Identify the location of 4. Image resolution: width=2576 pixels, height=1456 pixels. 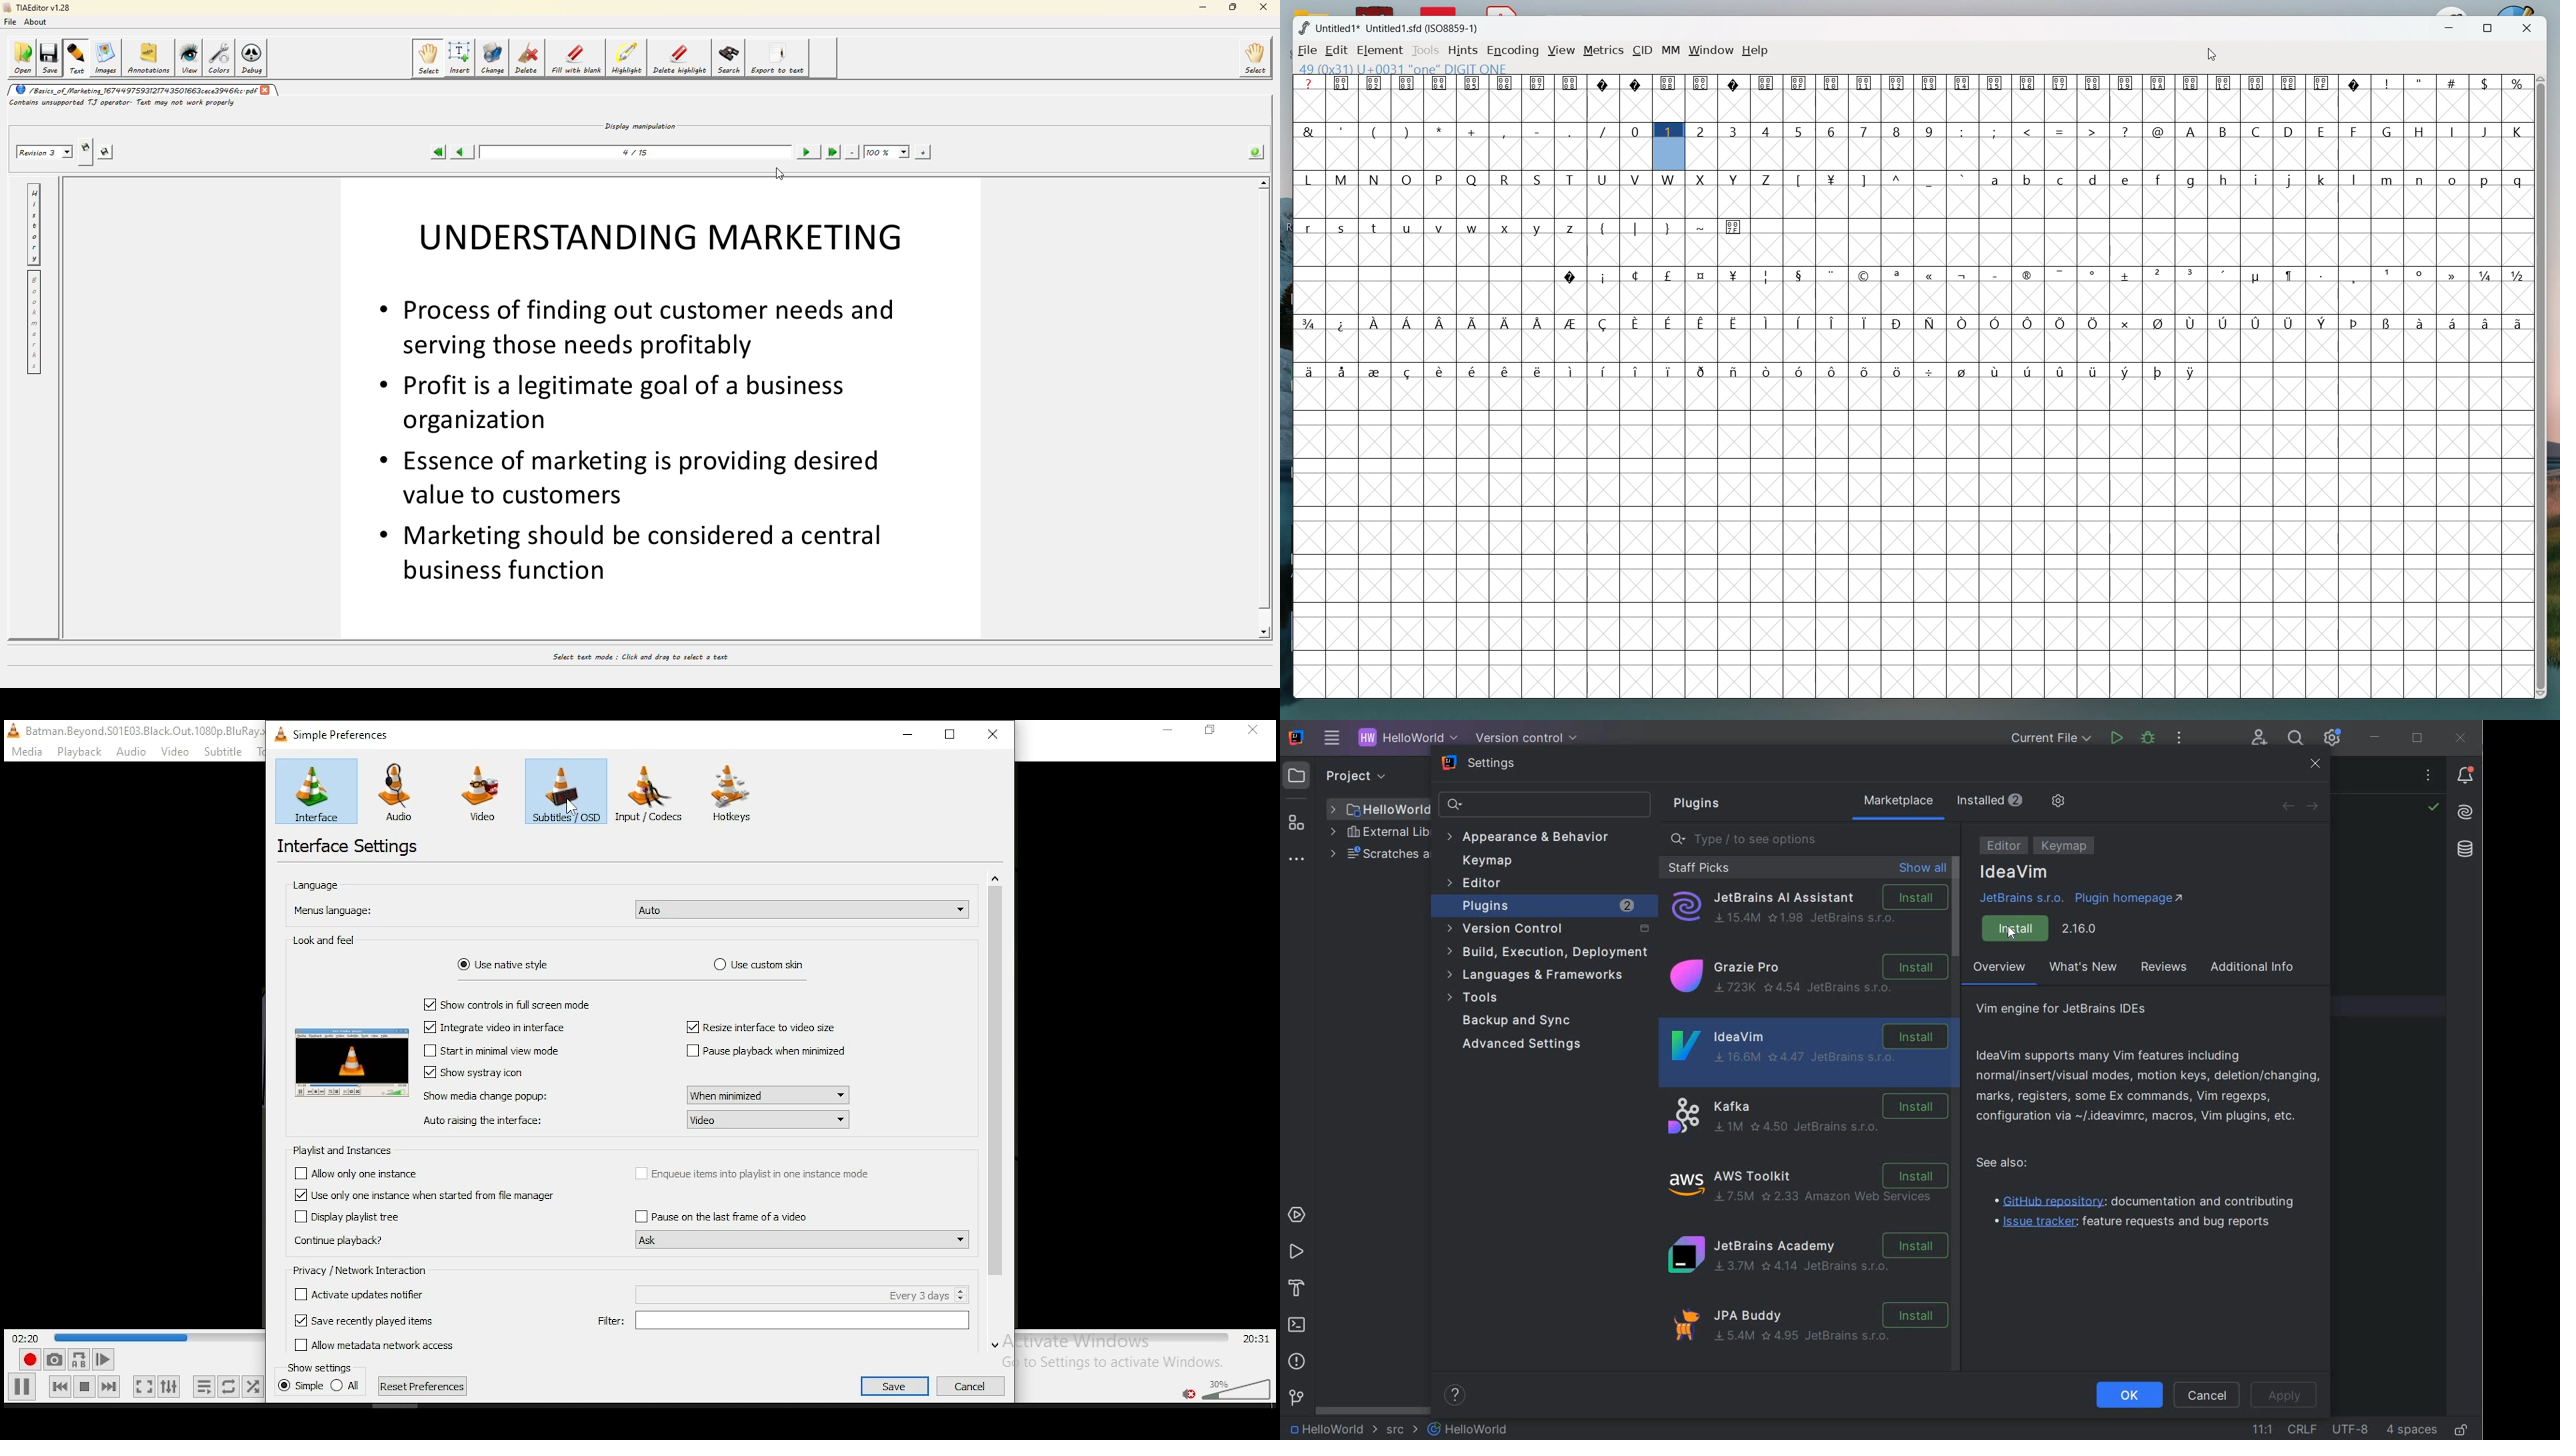
(1767, 131).